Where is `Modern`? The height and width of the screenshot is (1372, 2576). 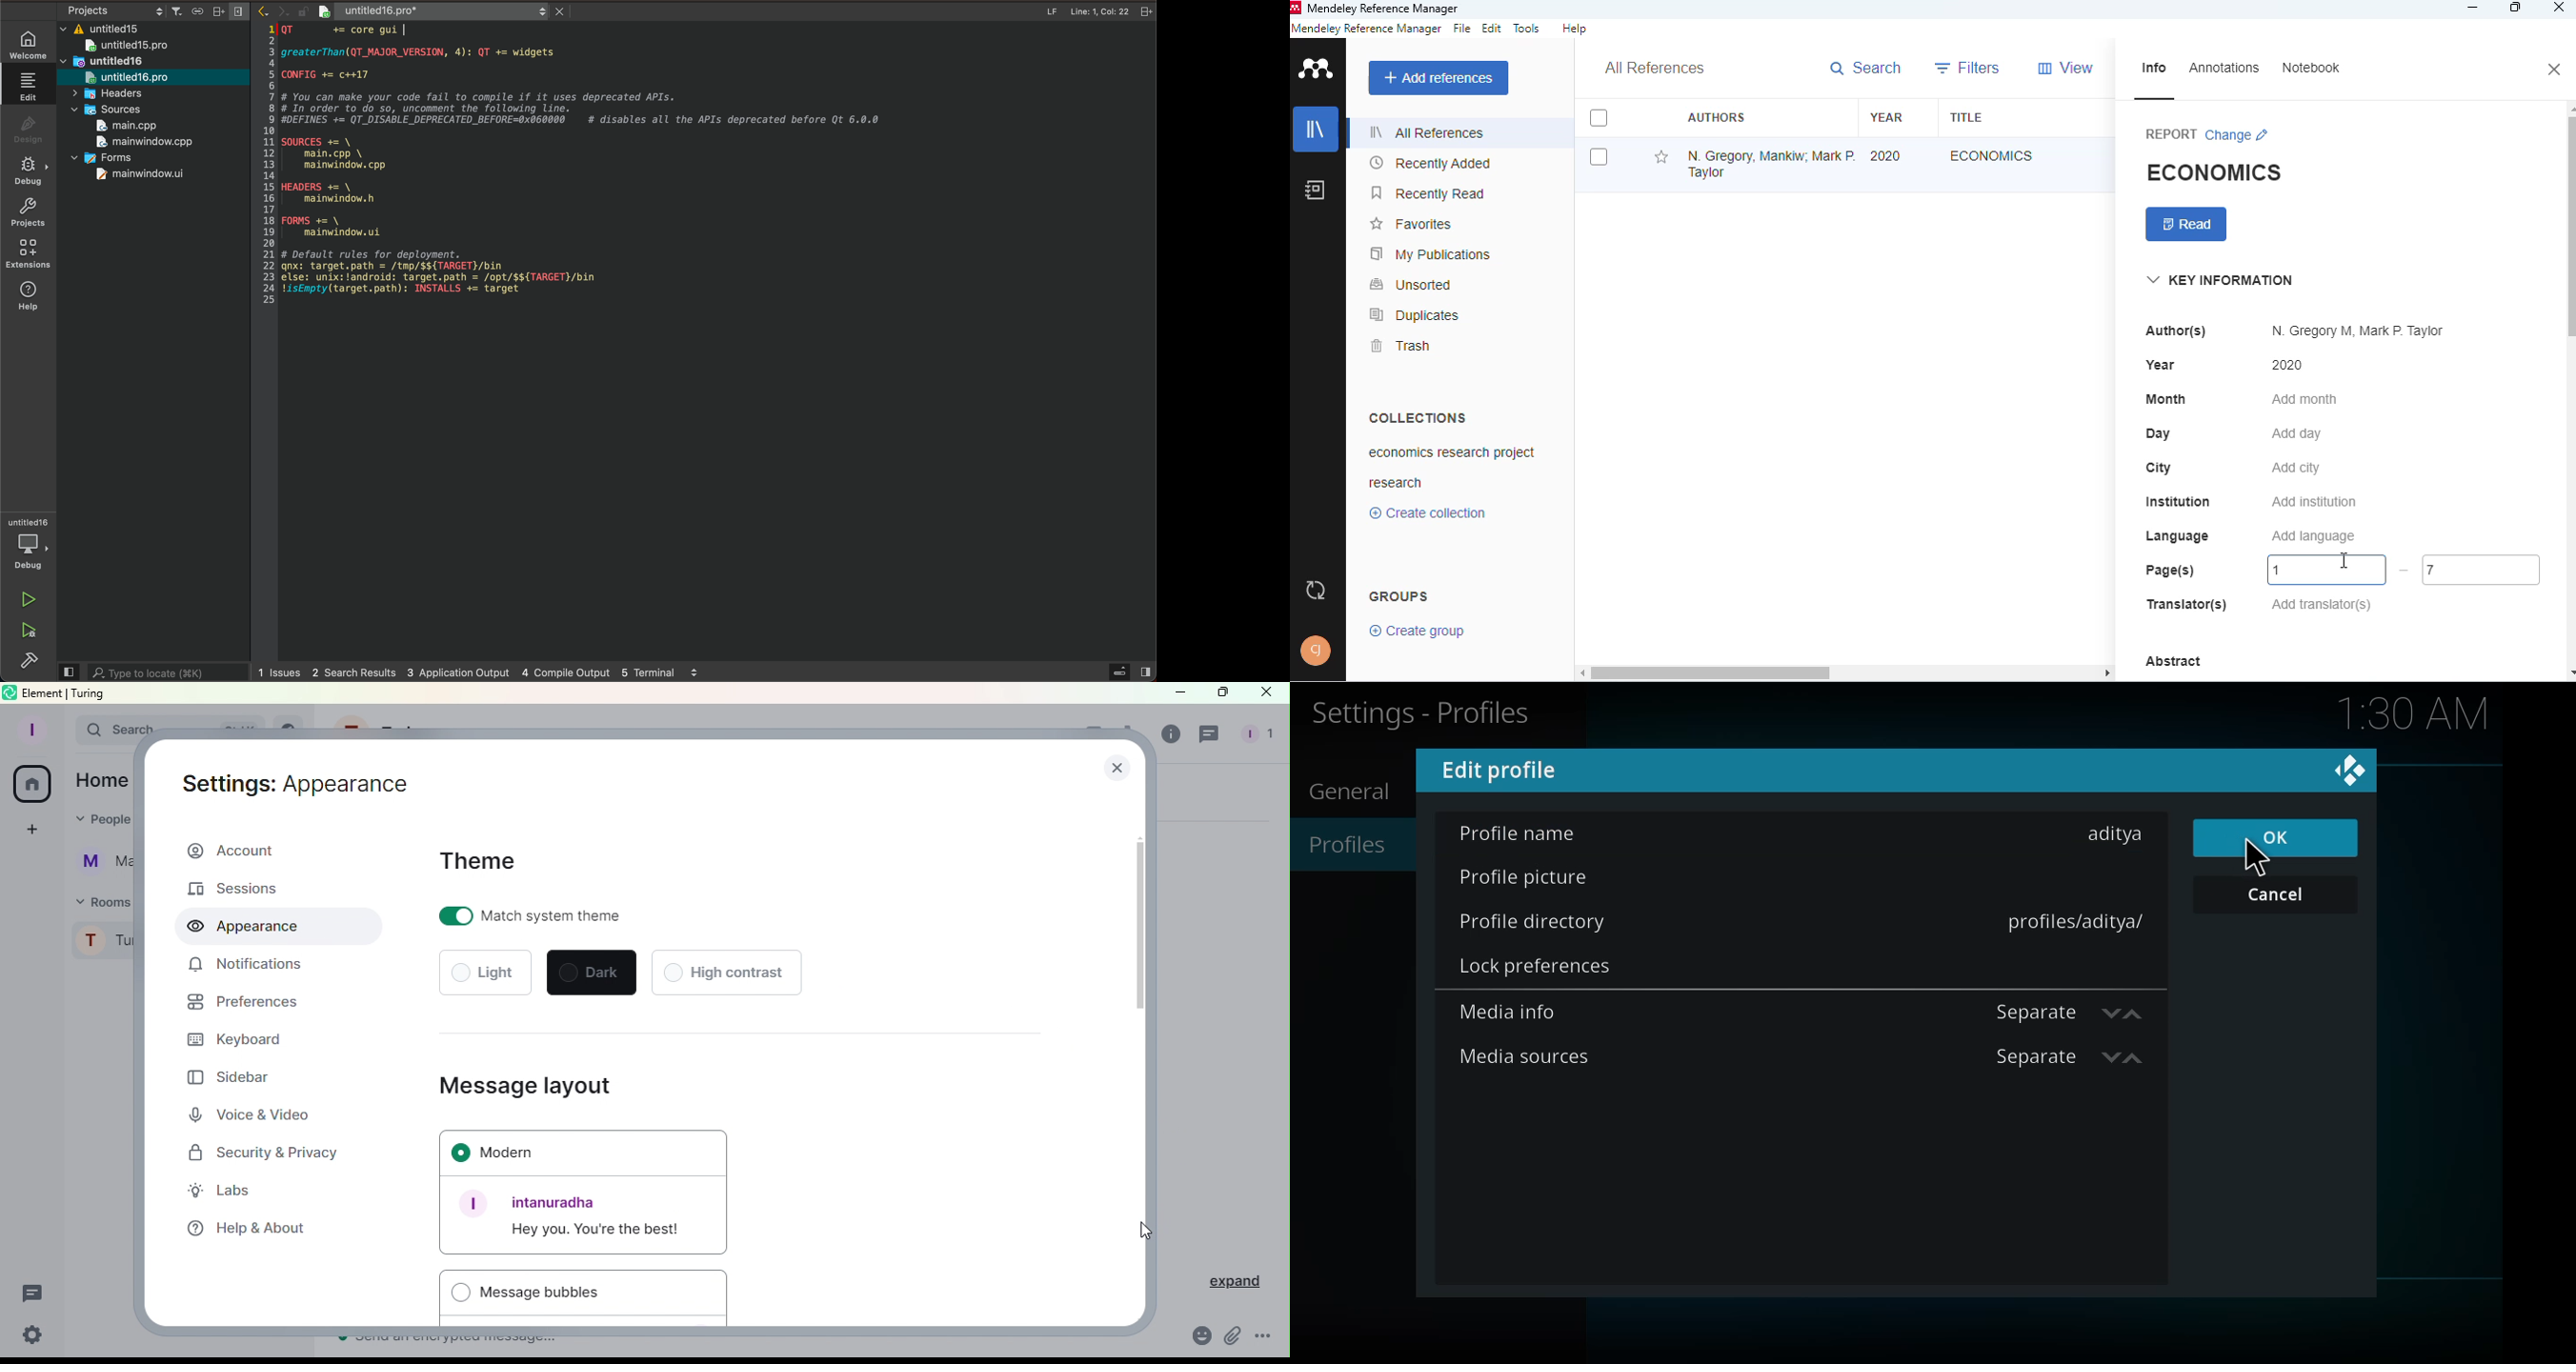
Modern is located at coordinates (585, 1152).